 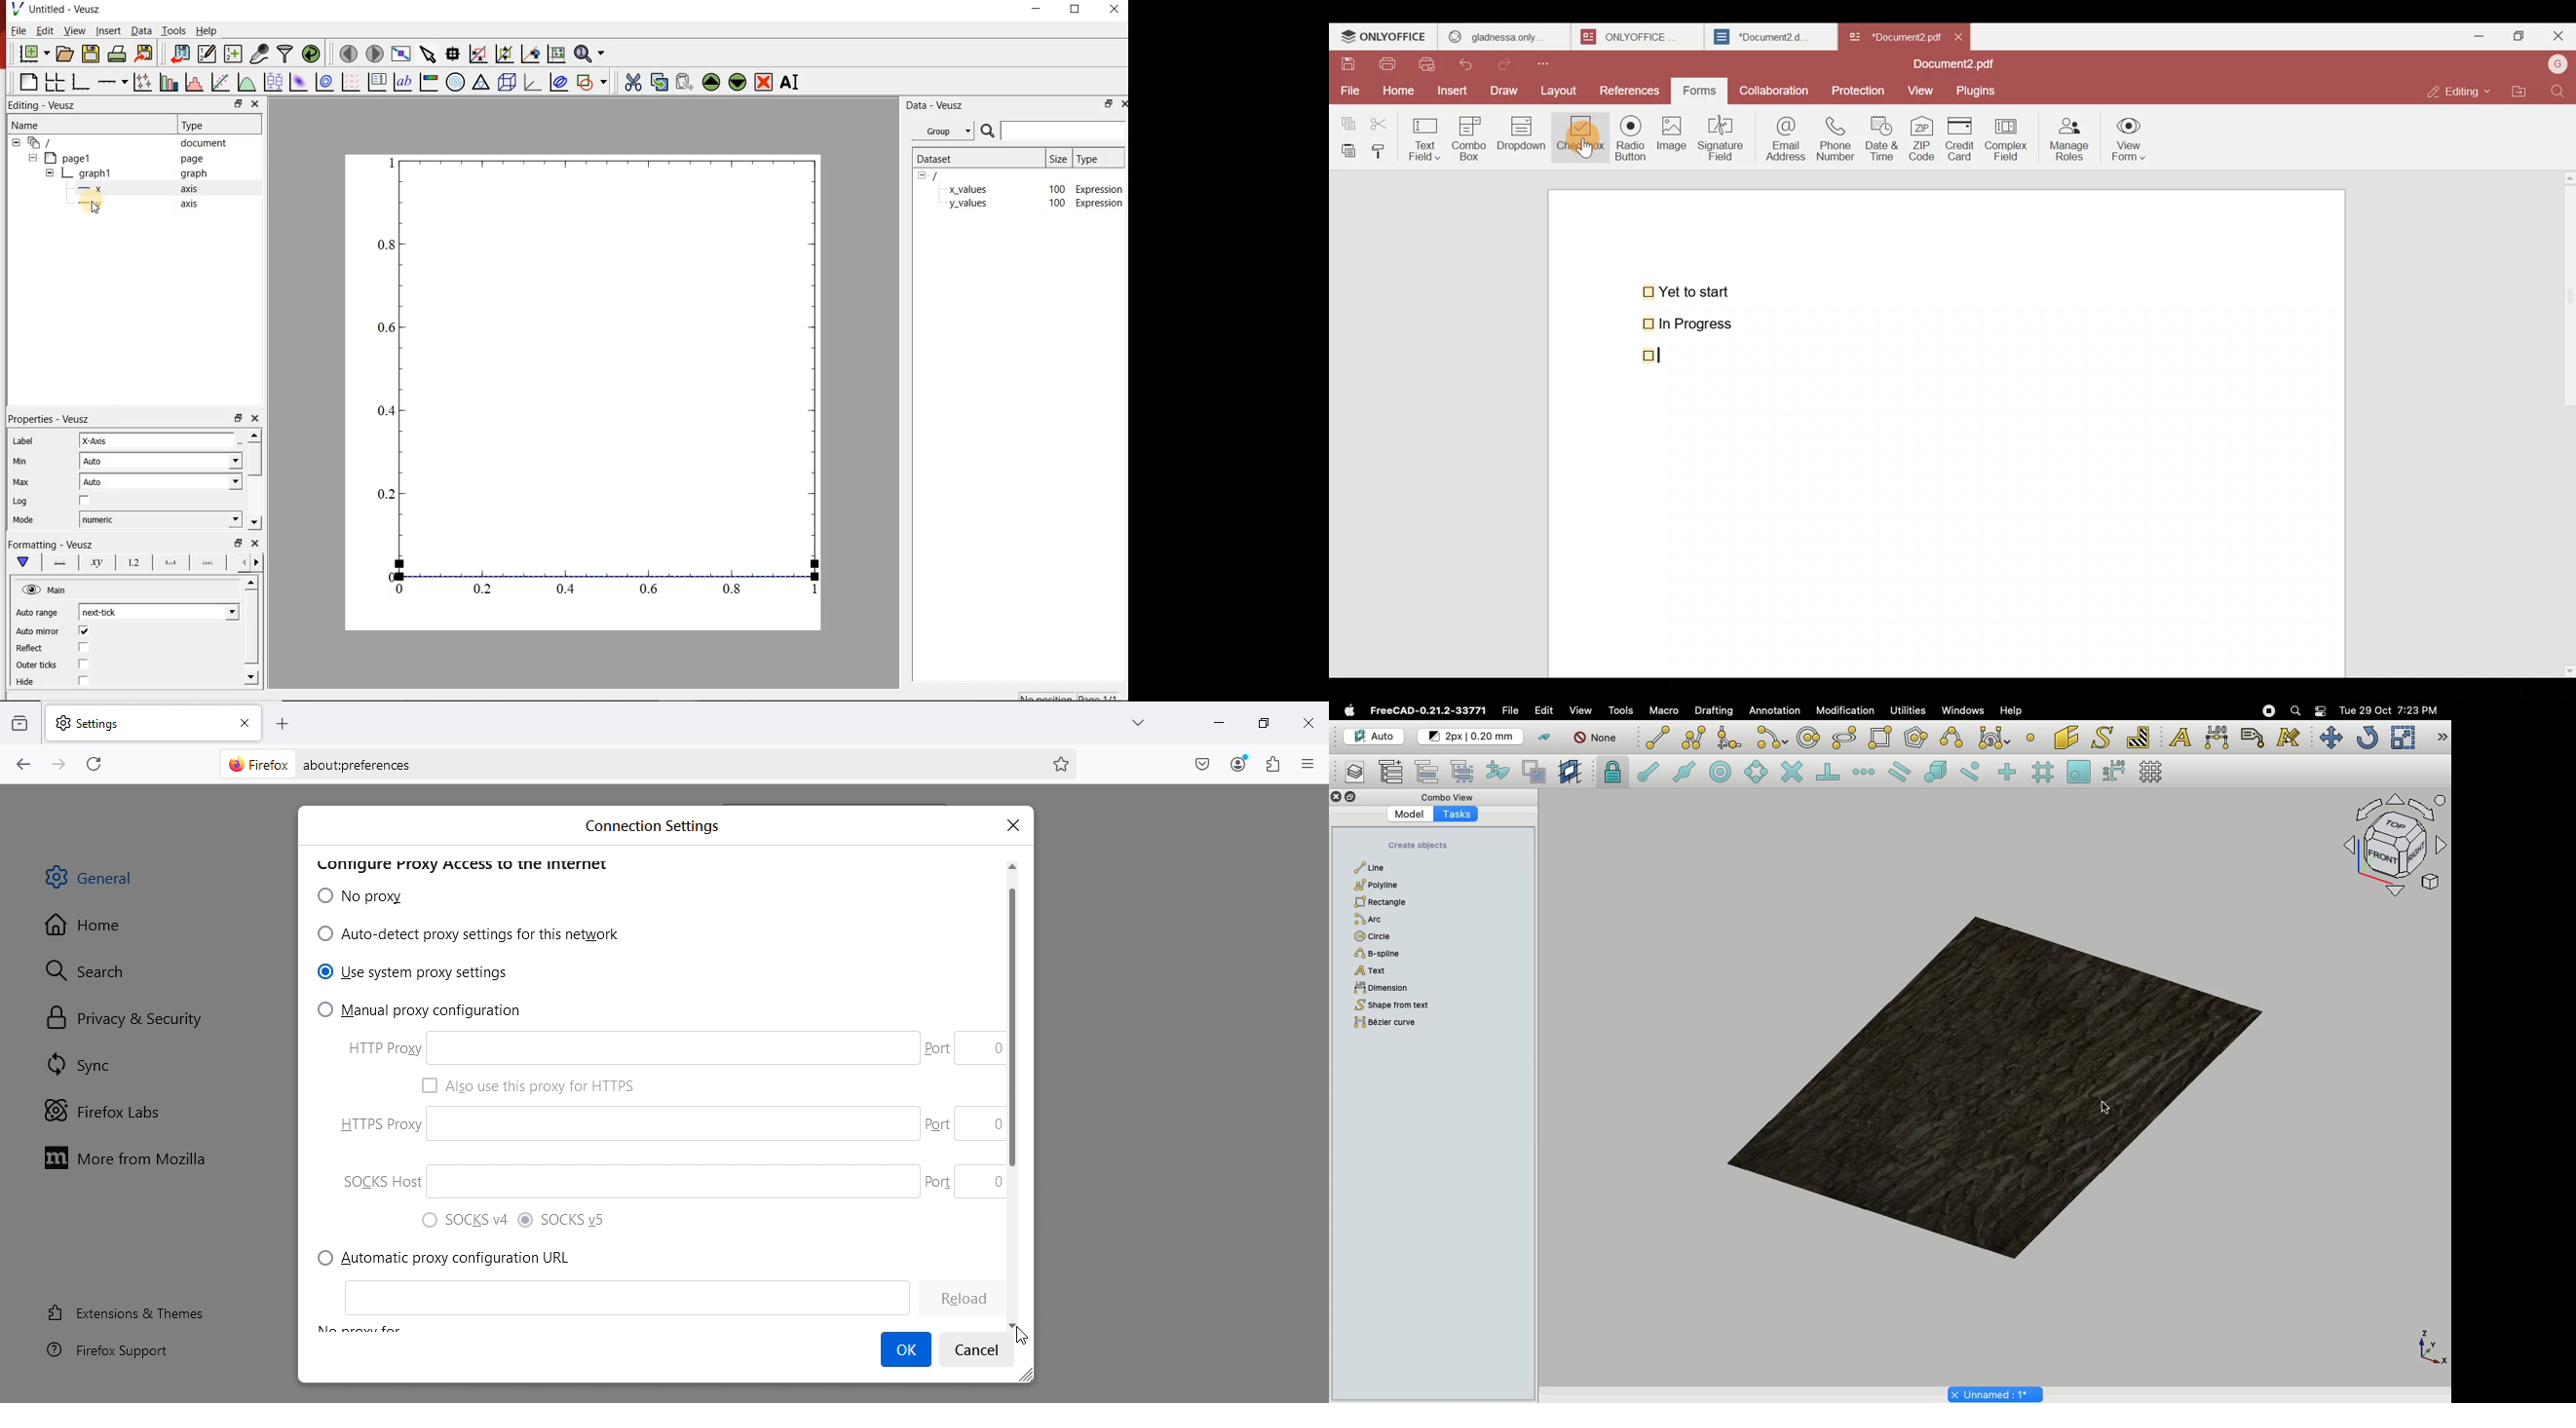 What do you see at coordinates (117, 54) in the screenshot?
I see `print the documents` at bounding box center [117, 54].